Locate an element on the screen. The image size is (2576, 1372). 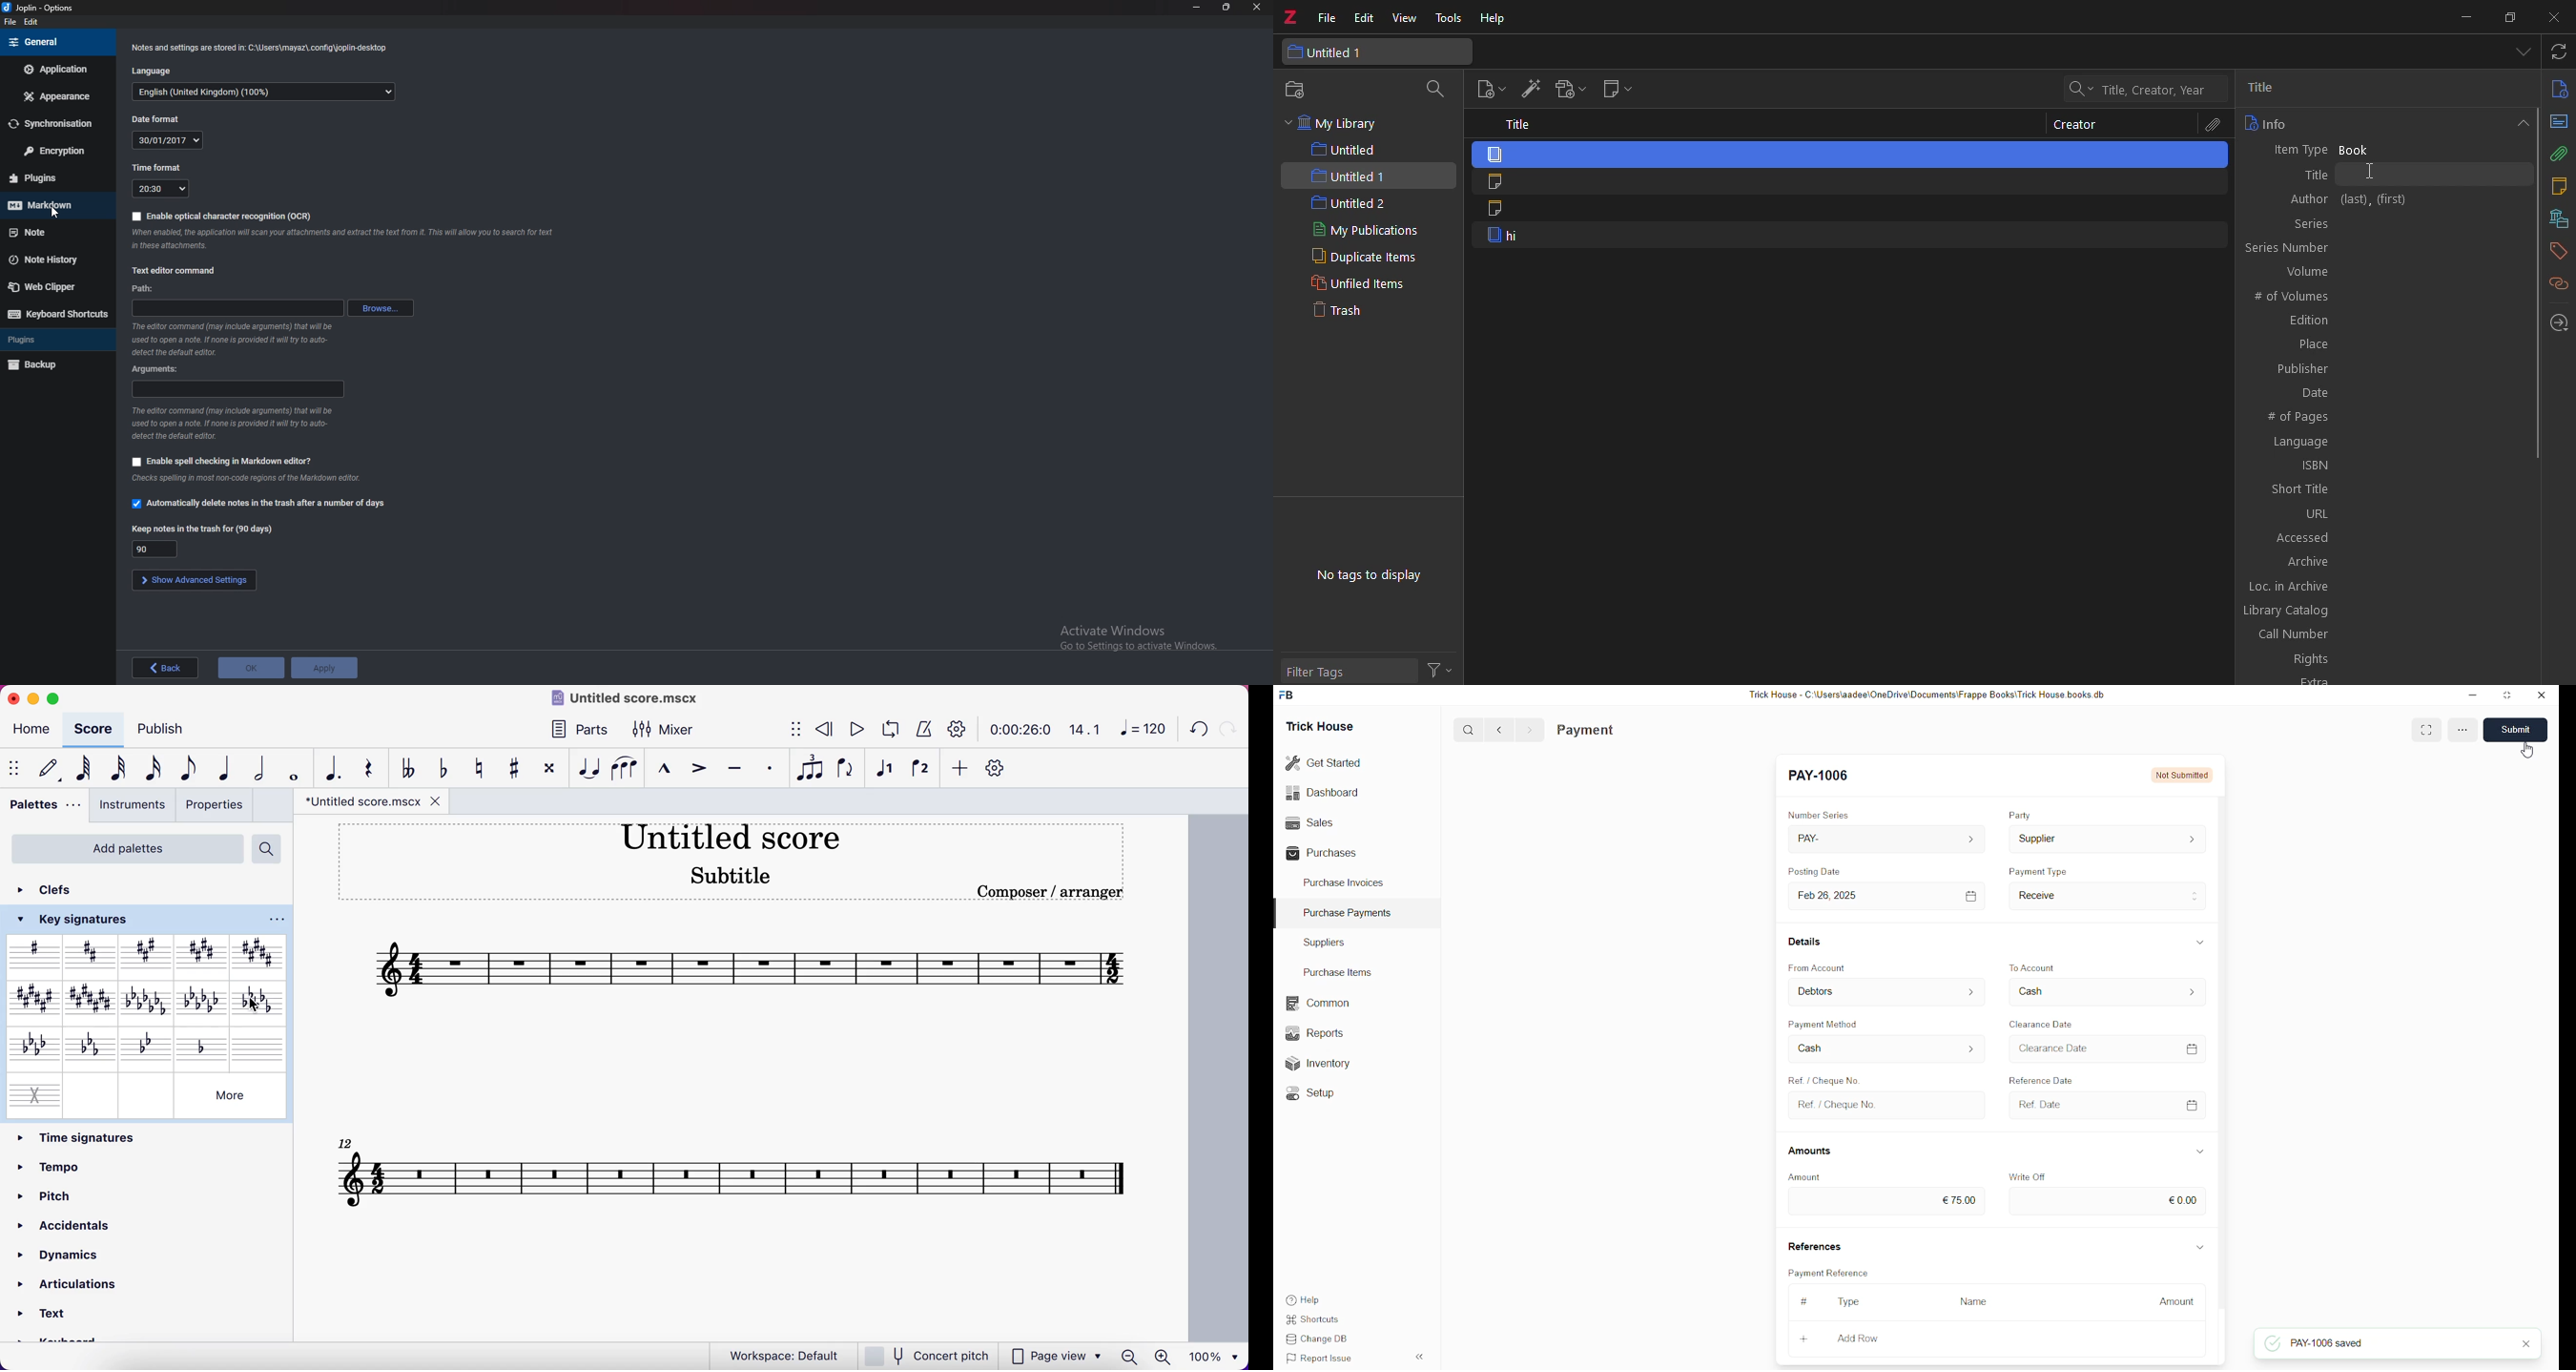
text cursor is located at coordinates (2385, 173).